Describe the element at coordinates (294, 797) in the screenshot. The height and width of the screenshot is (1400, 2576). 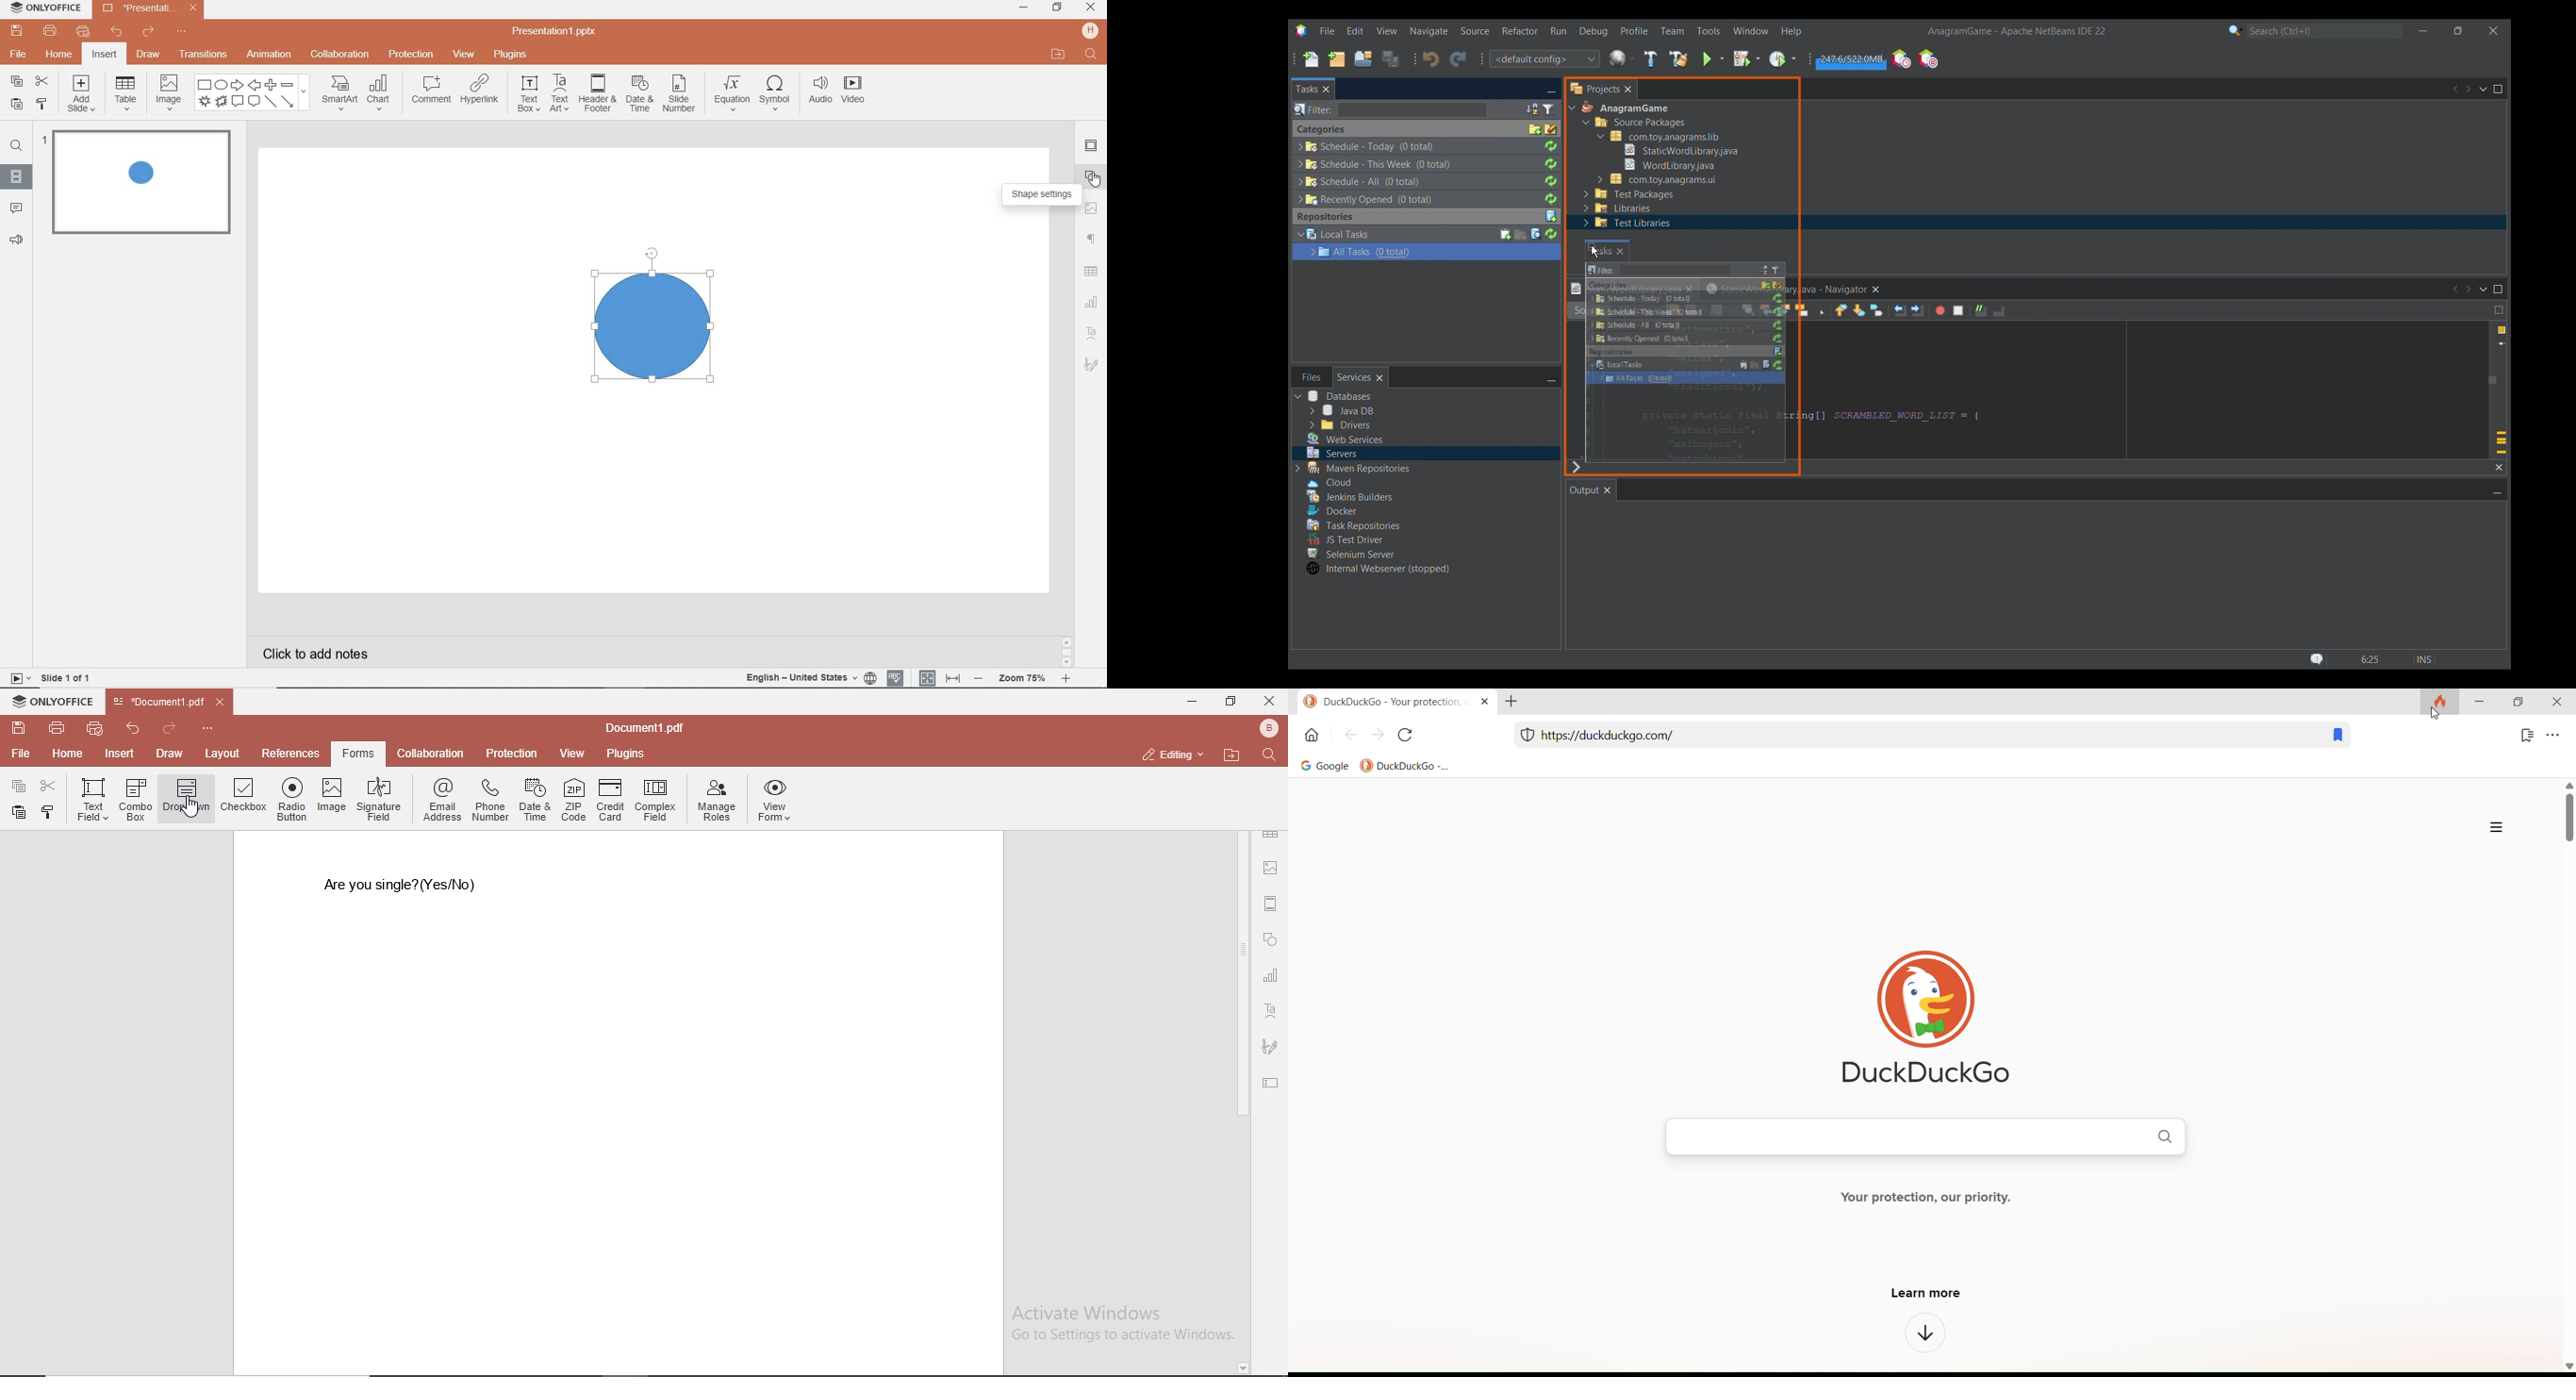
I see `radio button` at that location.